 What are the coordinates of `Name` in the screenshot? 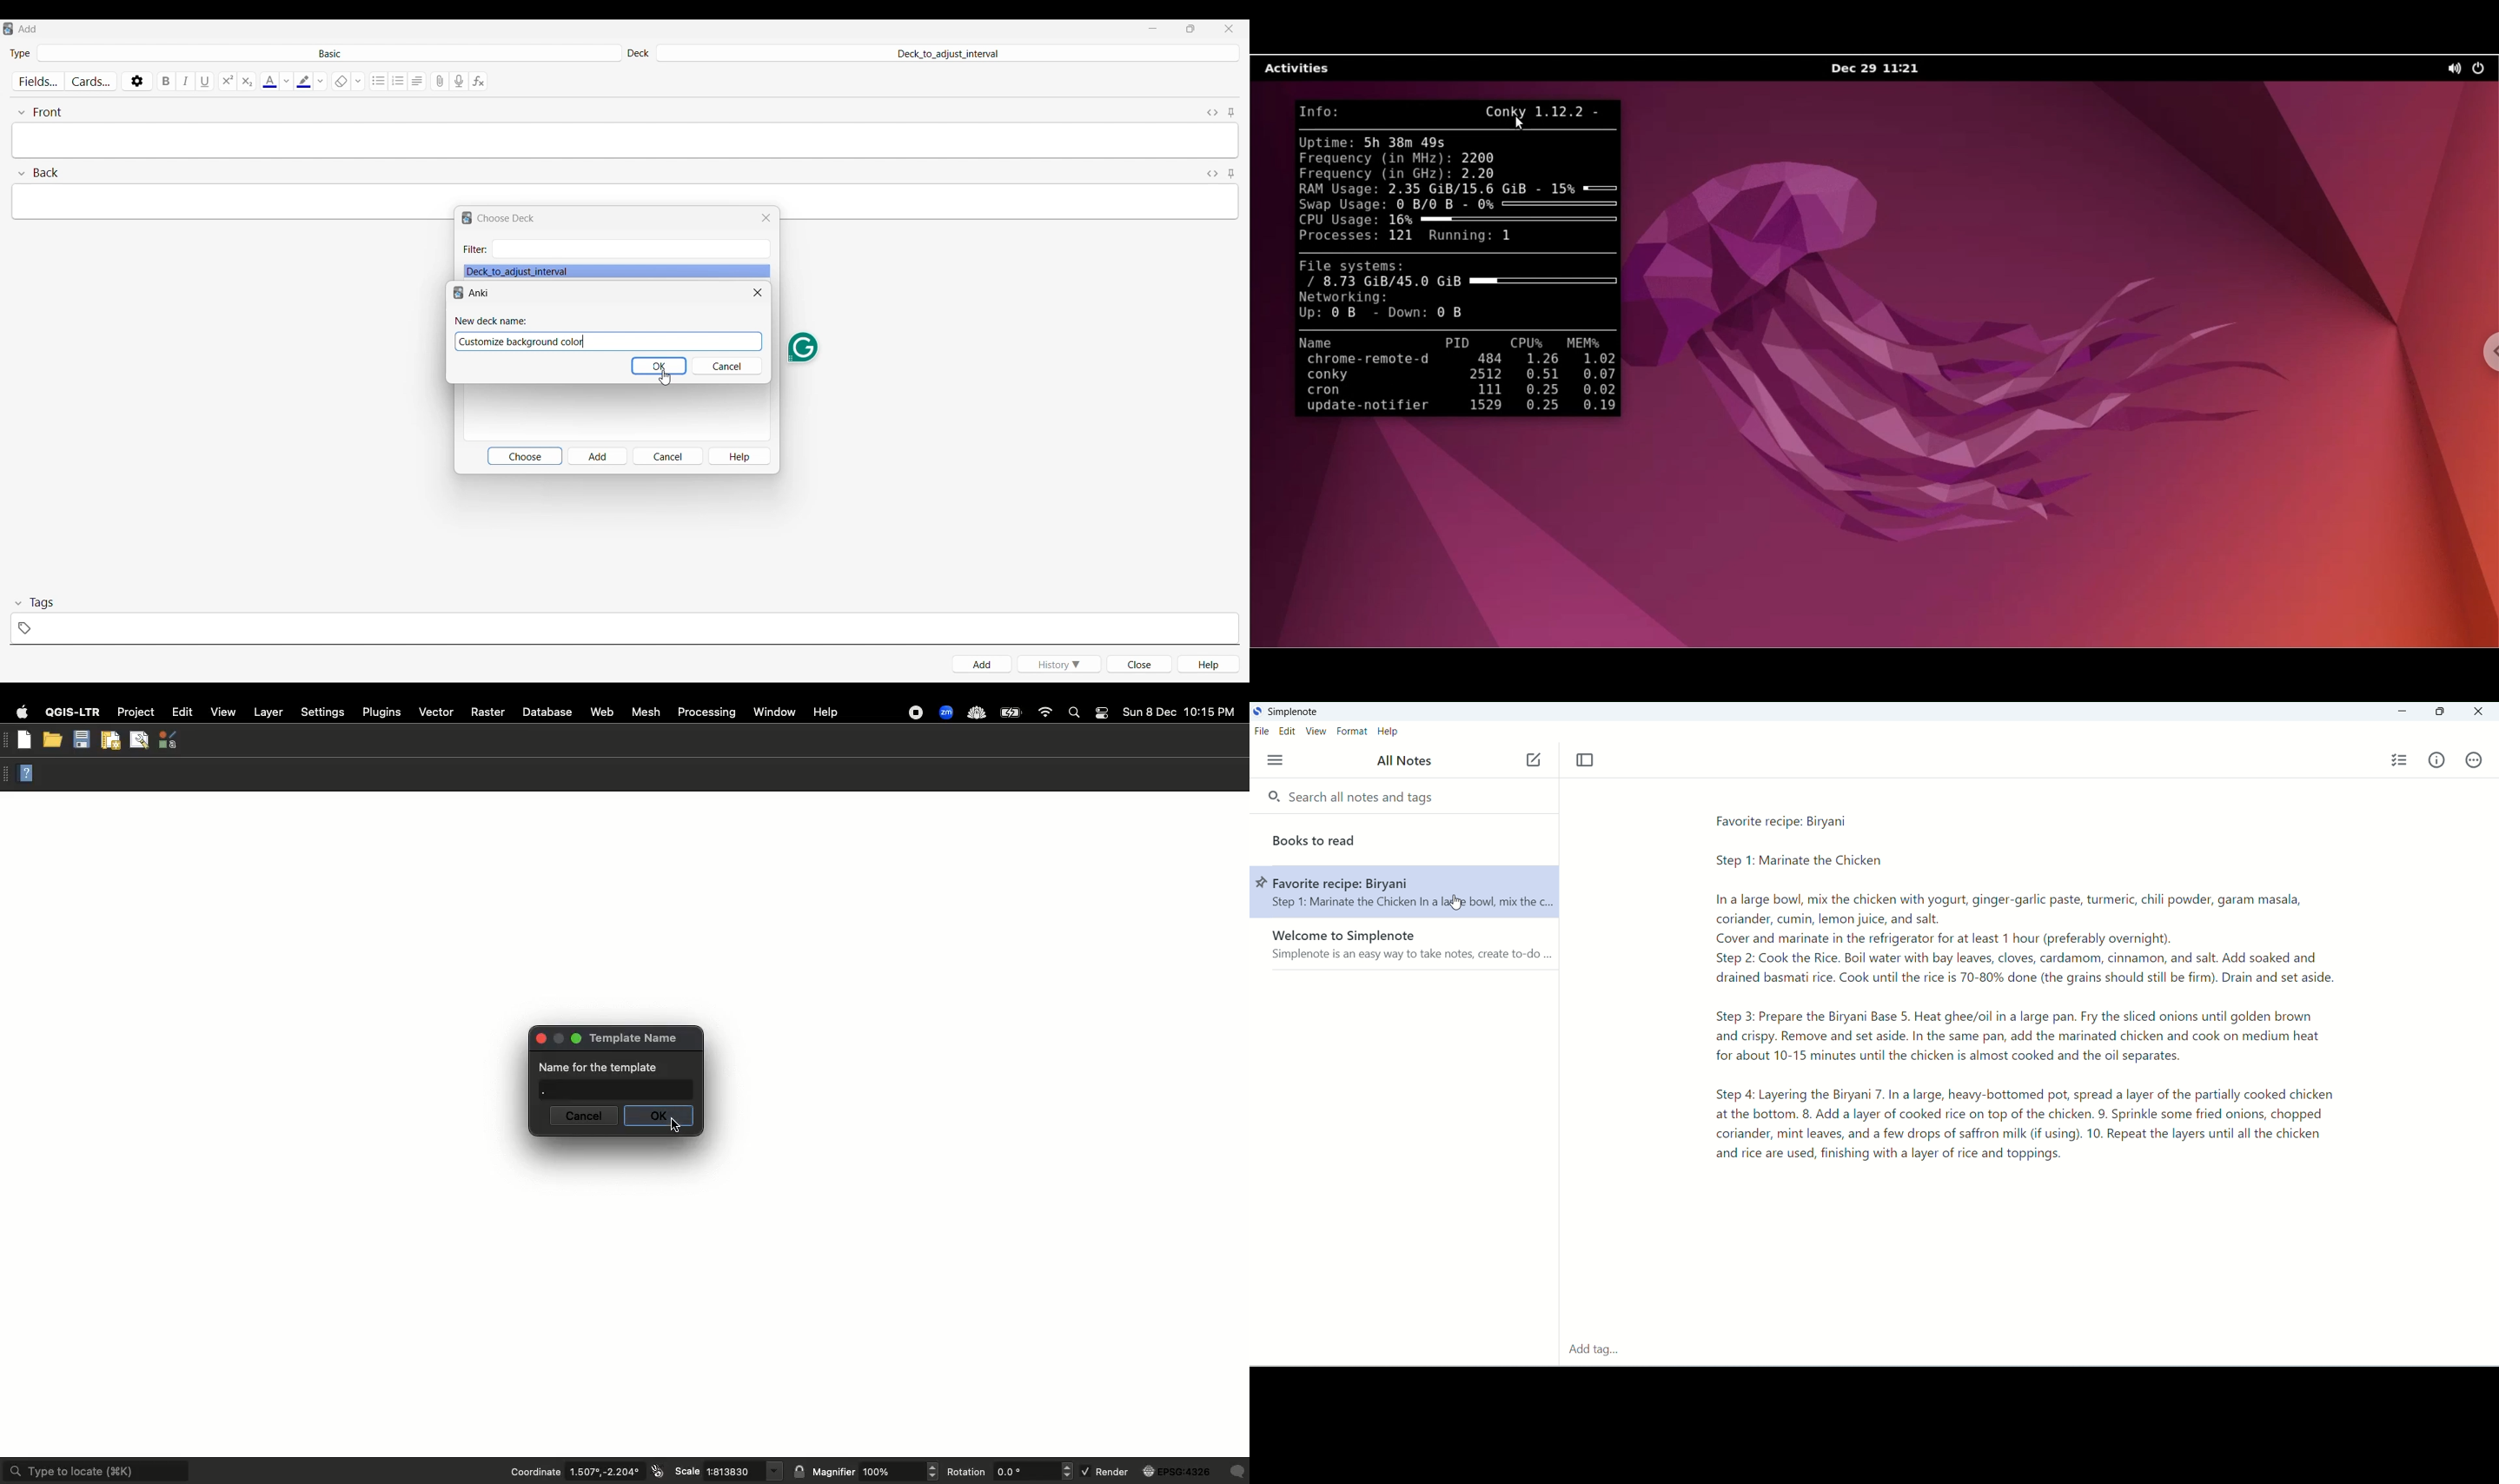 It's located at (609, 1069).